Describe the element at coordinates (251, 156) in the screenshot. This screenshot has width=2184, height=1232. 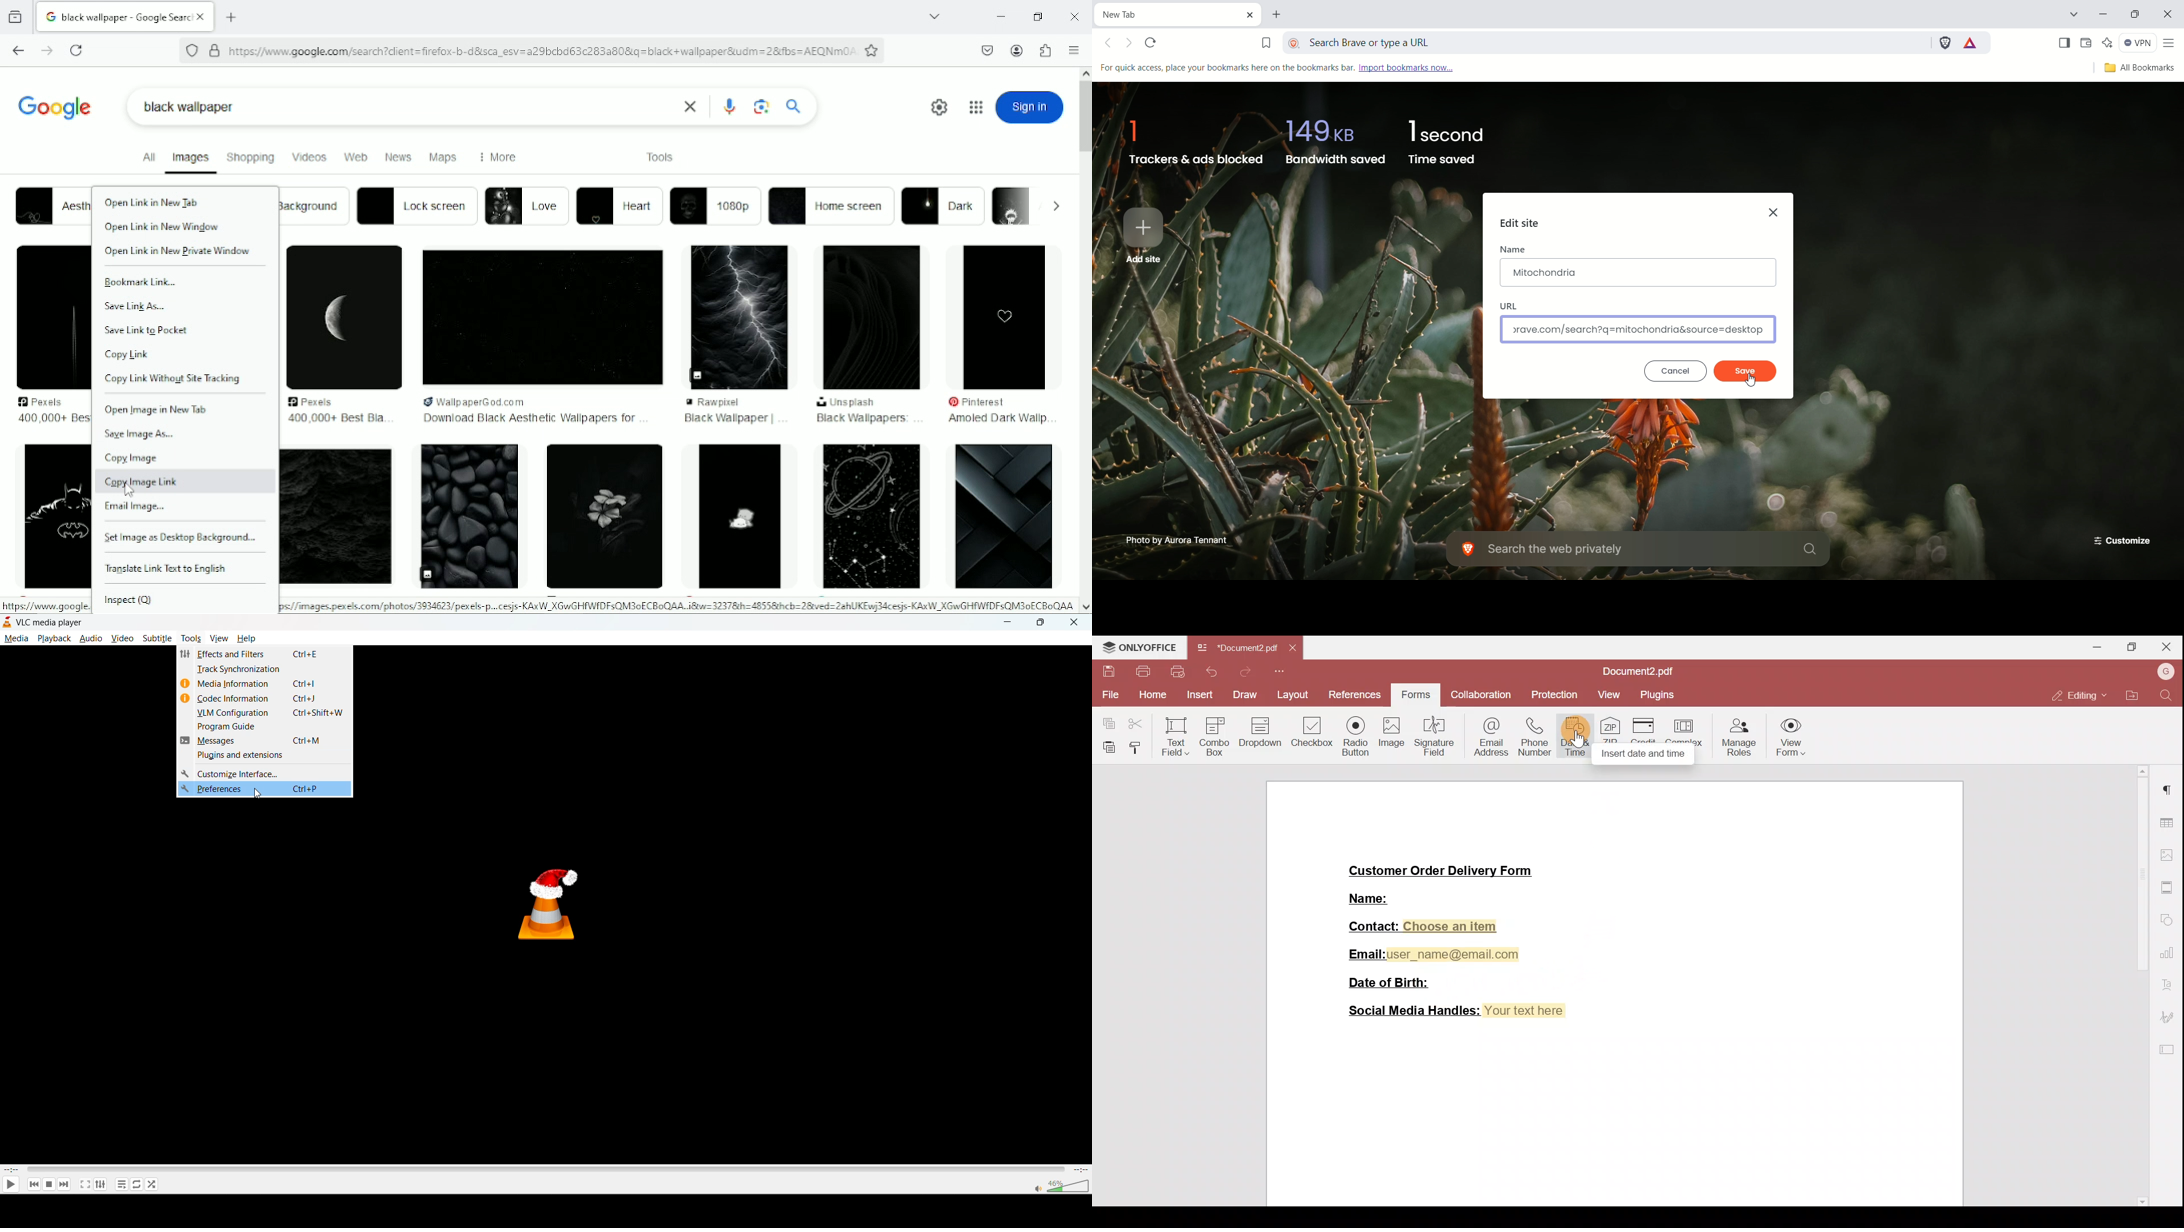
I see `shopping` at that location.